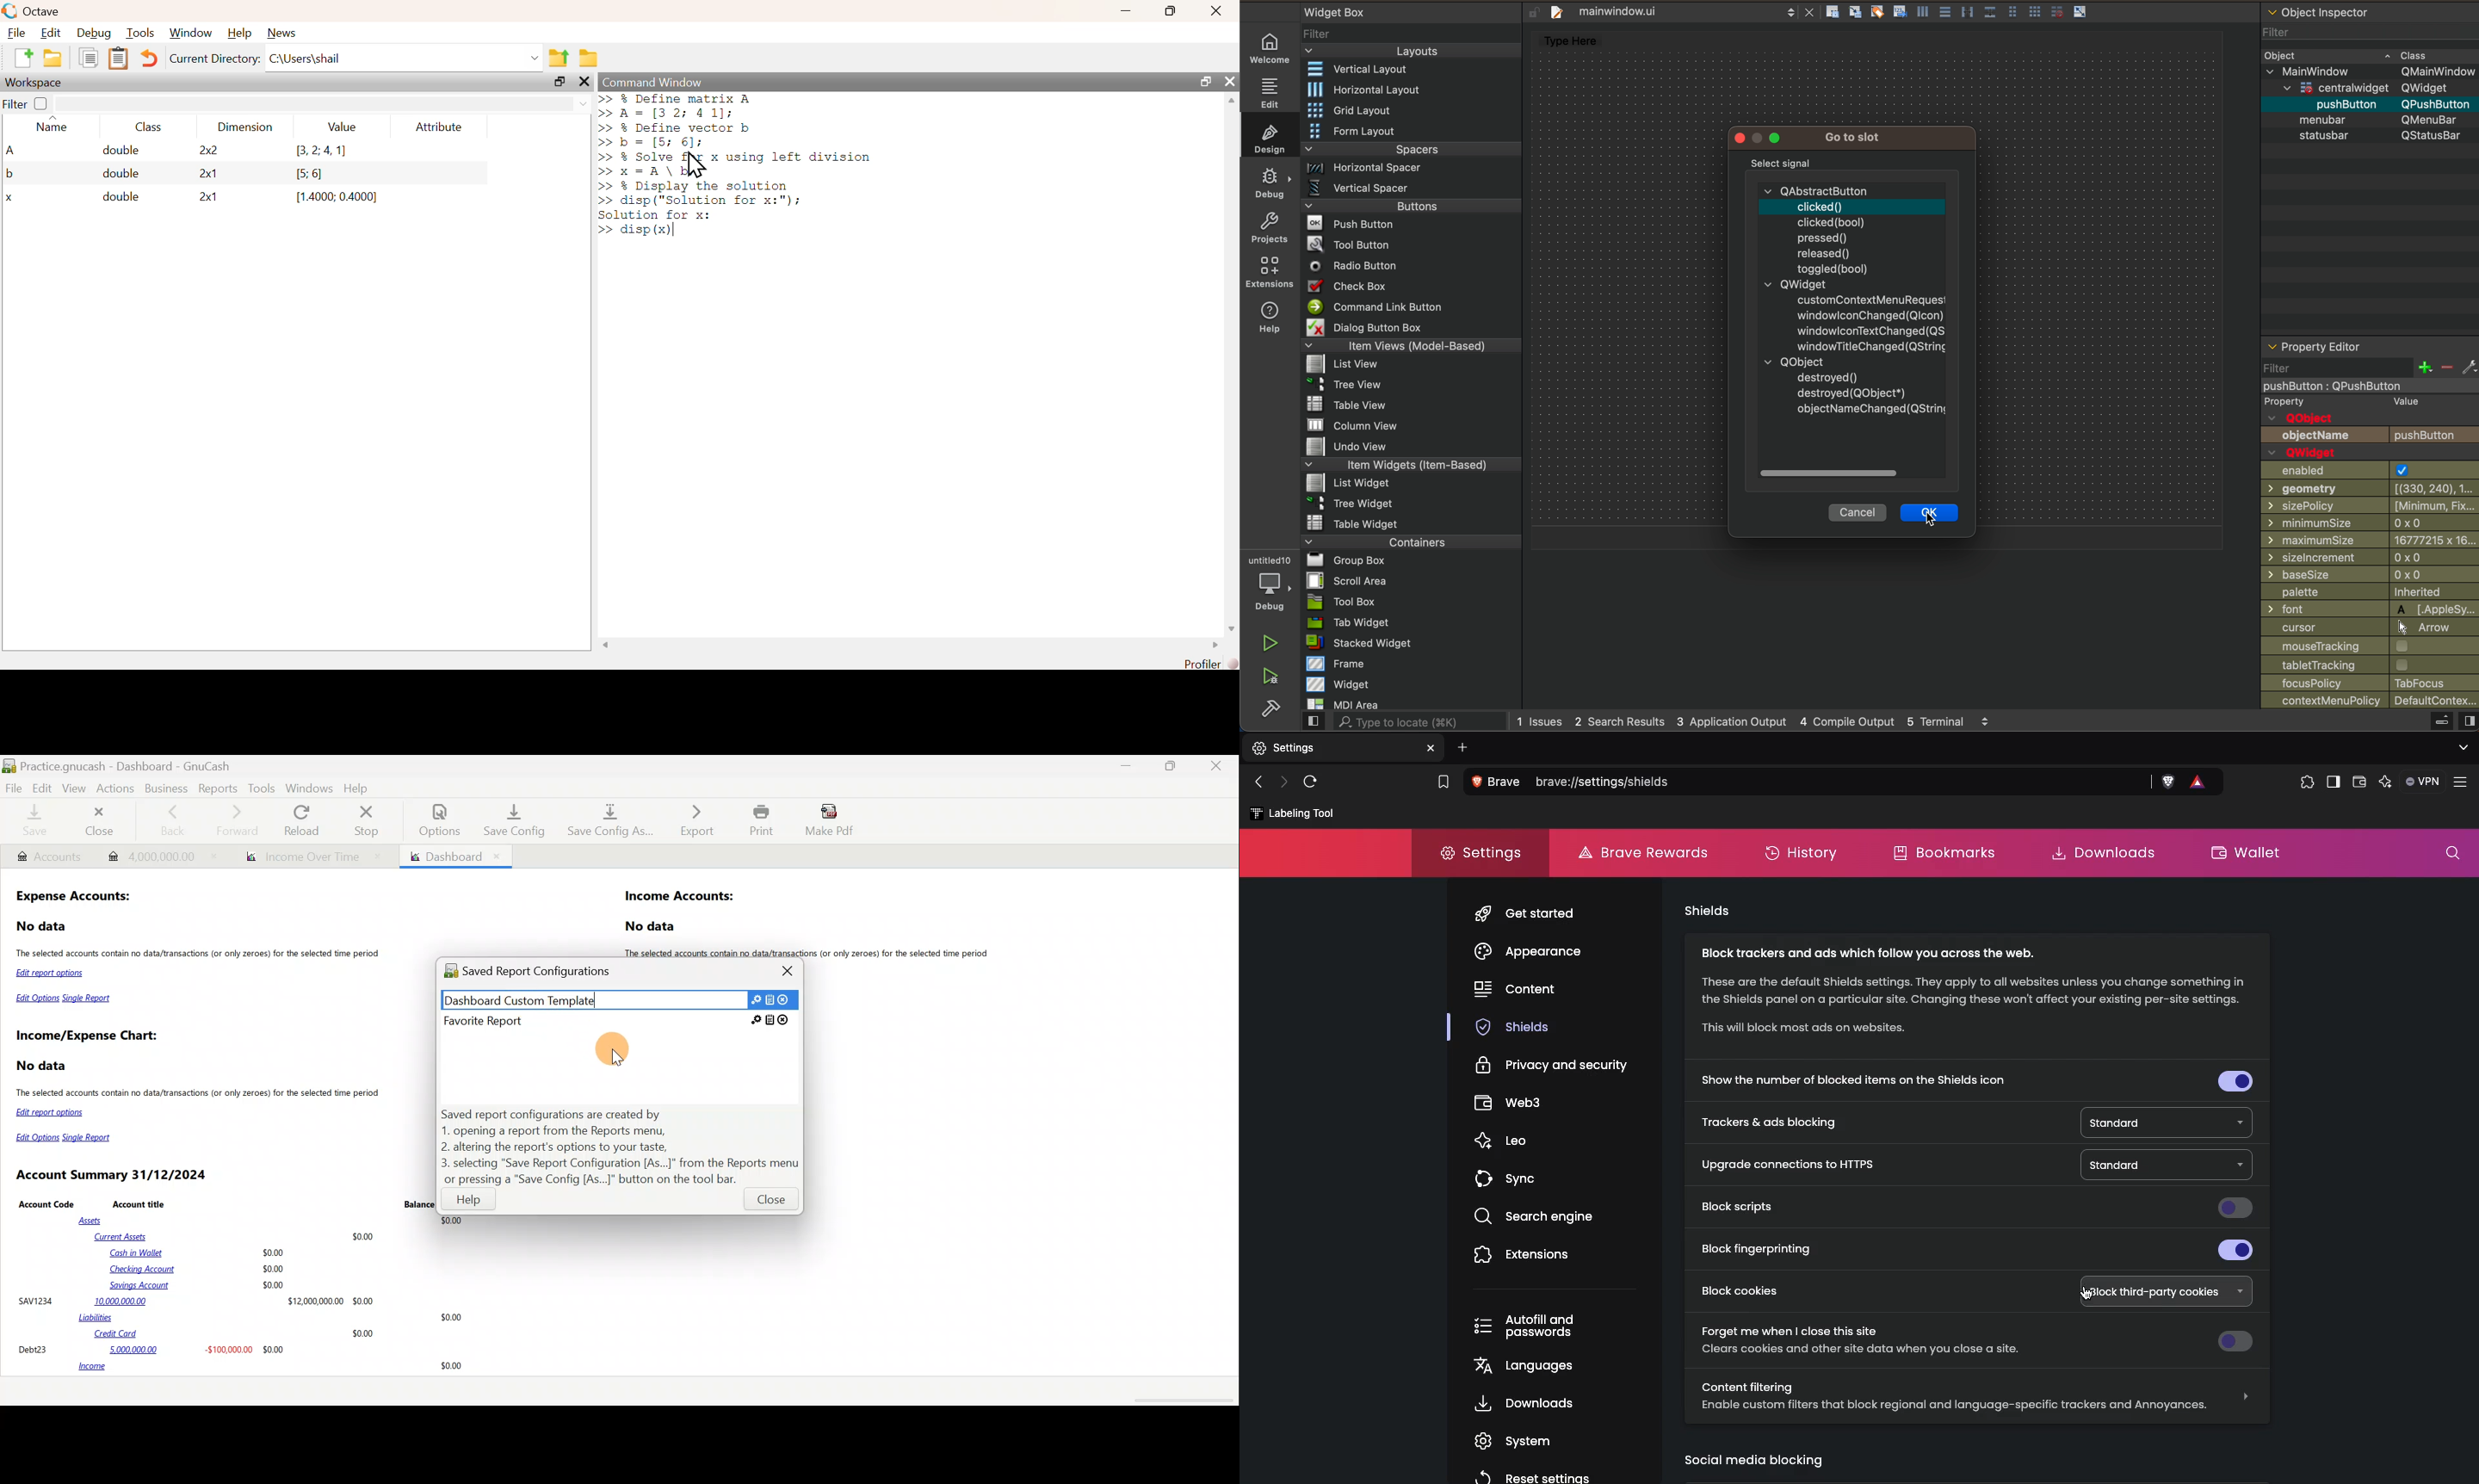 The width and height of the screenshot is (2492, 1484). I want to click on Reload, so click(304, 820).